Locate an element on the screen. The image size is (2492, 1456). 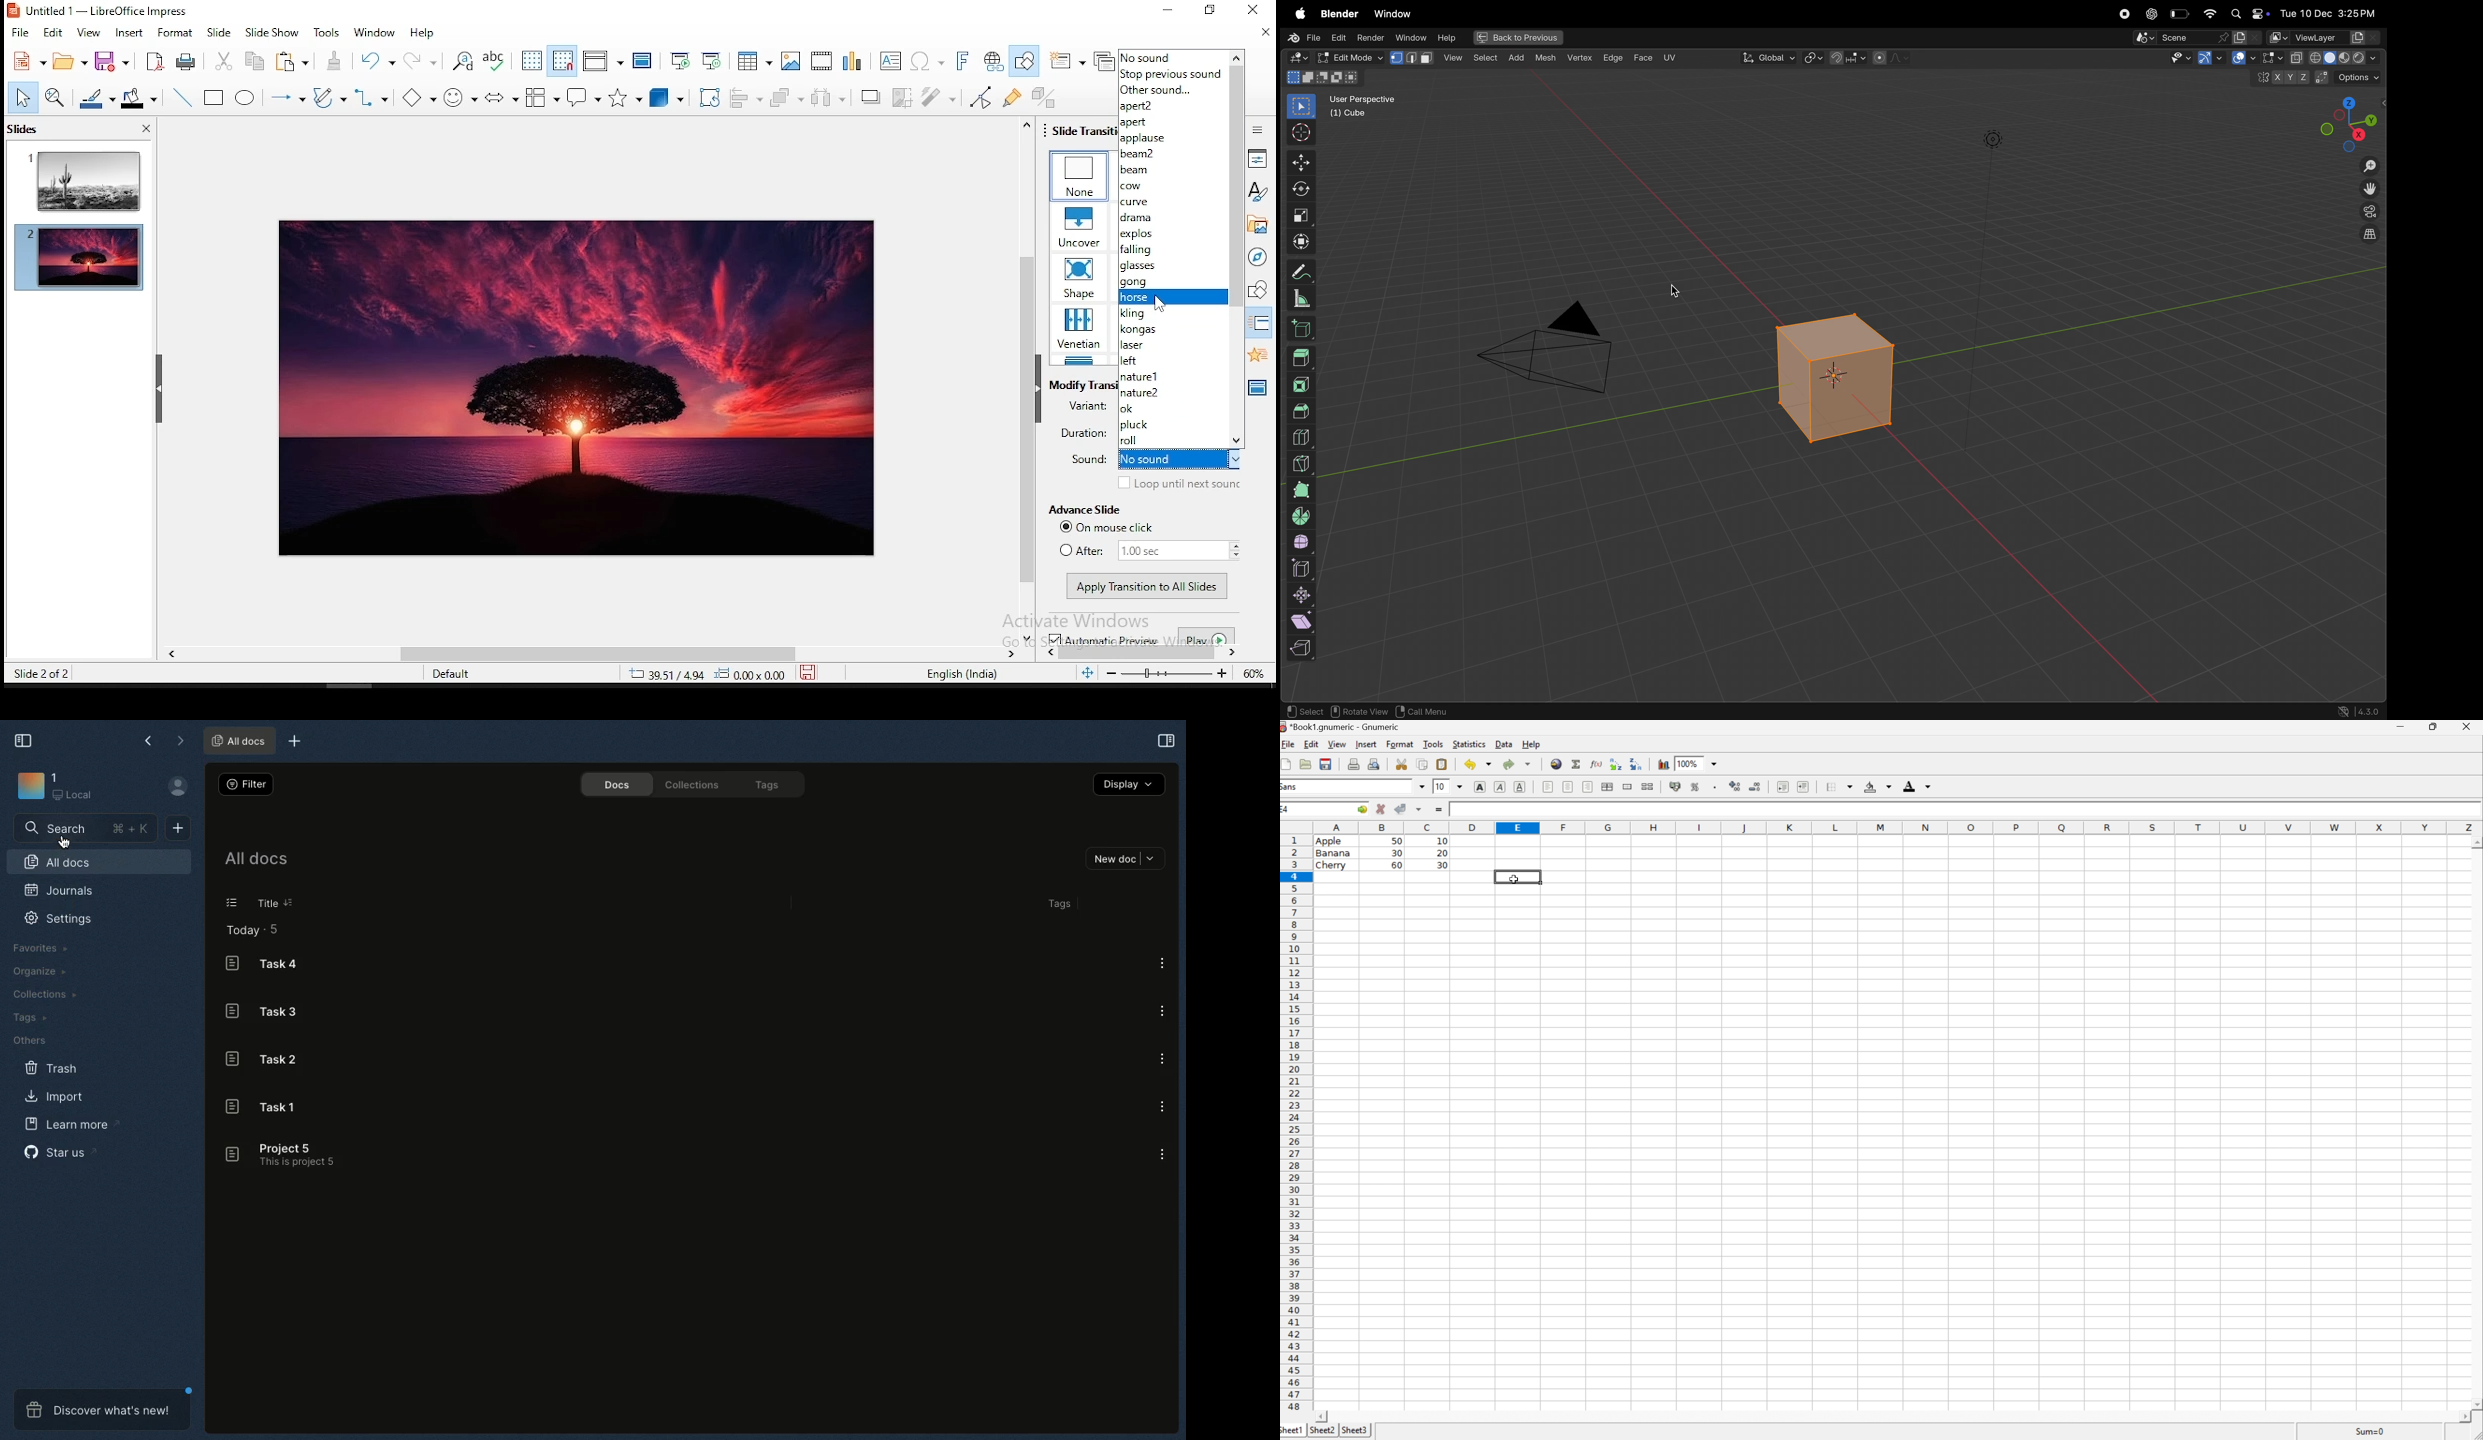
Window is located at coordinates (1410, 37).